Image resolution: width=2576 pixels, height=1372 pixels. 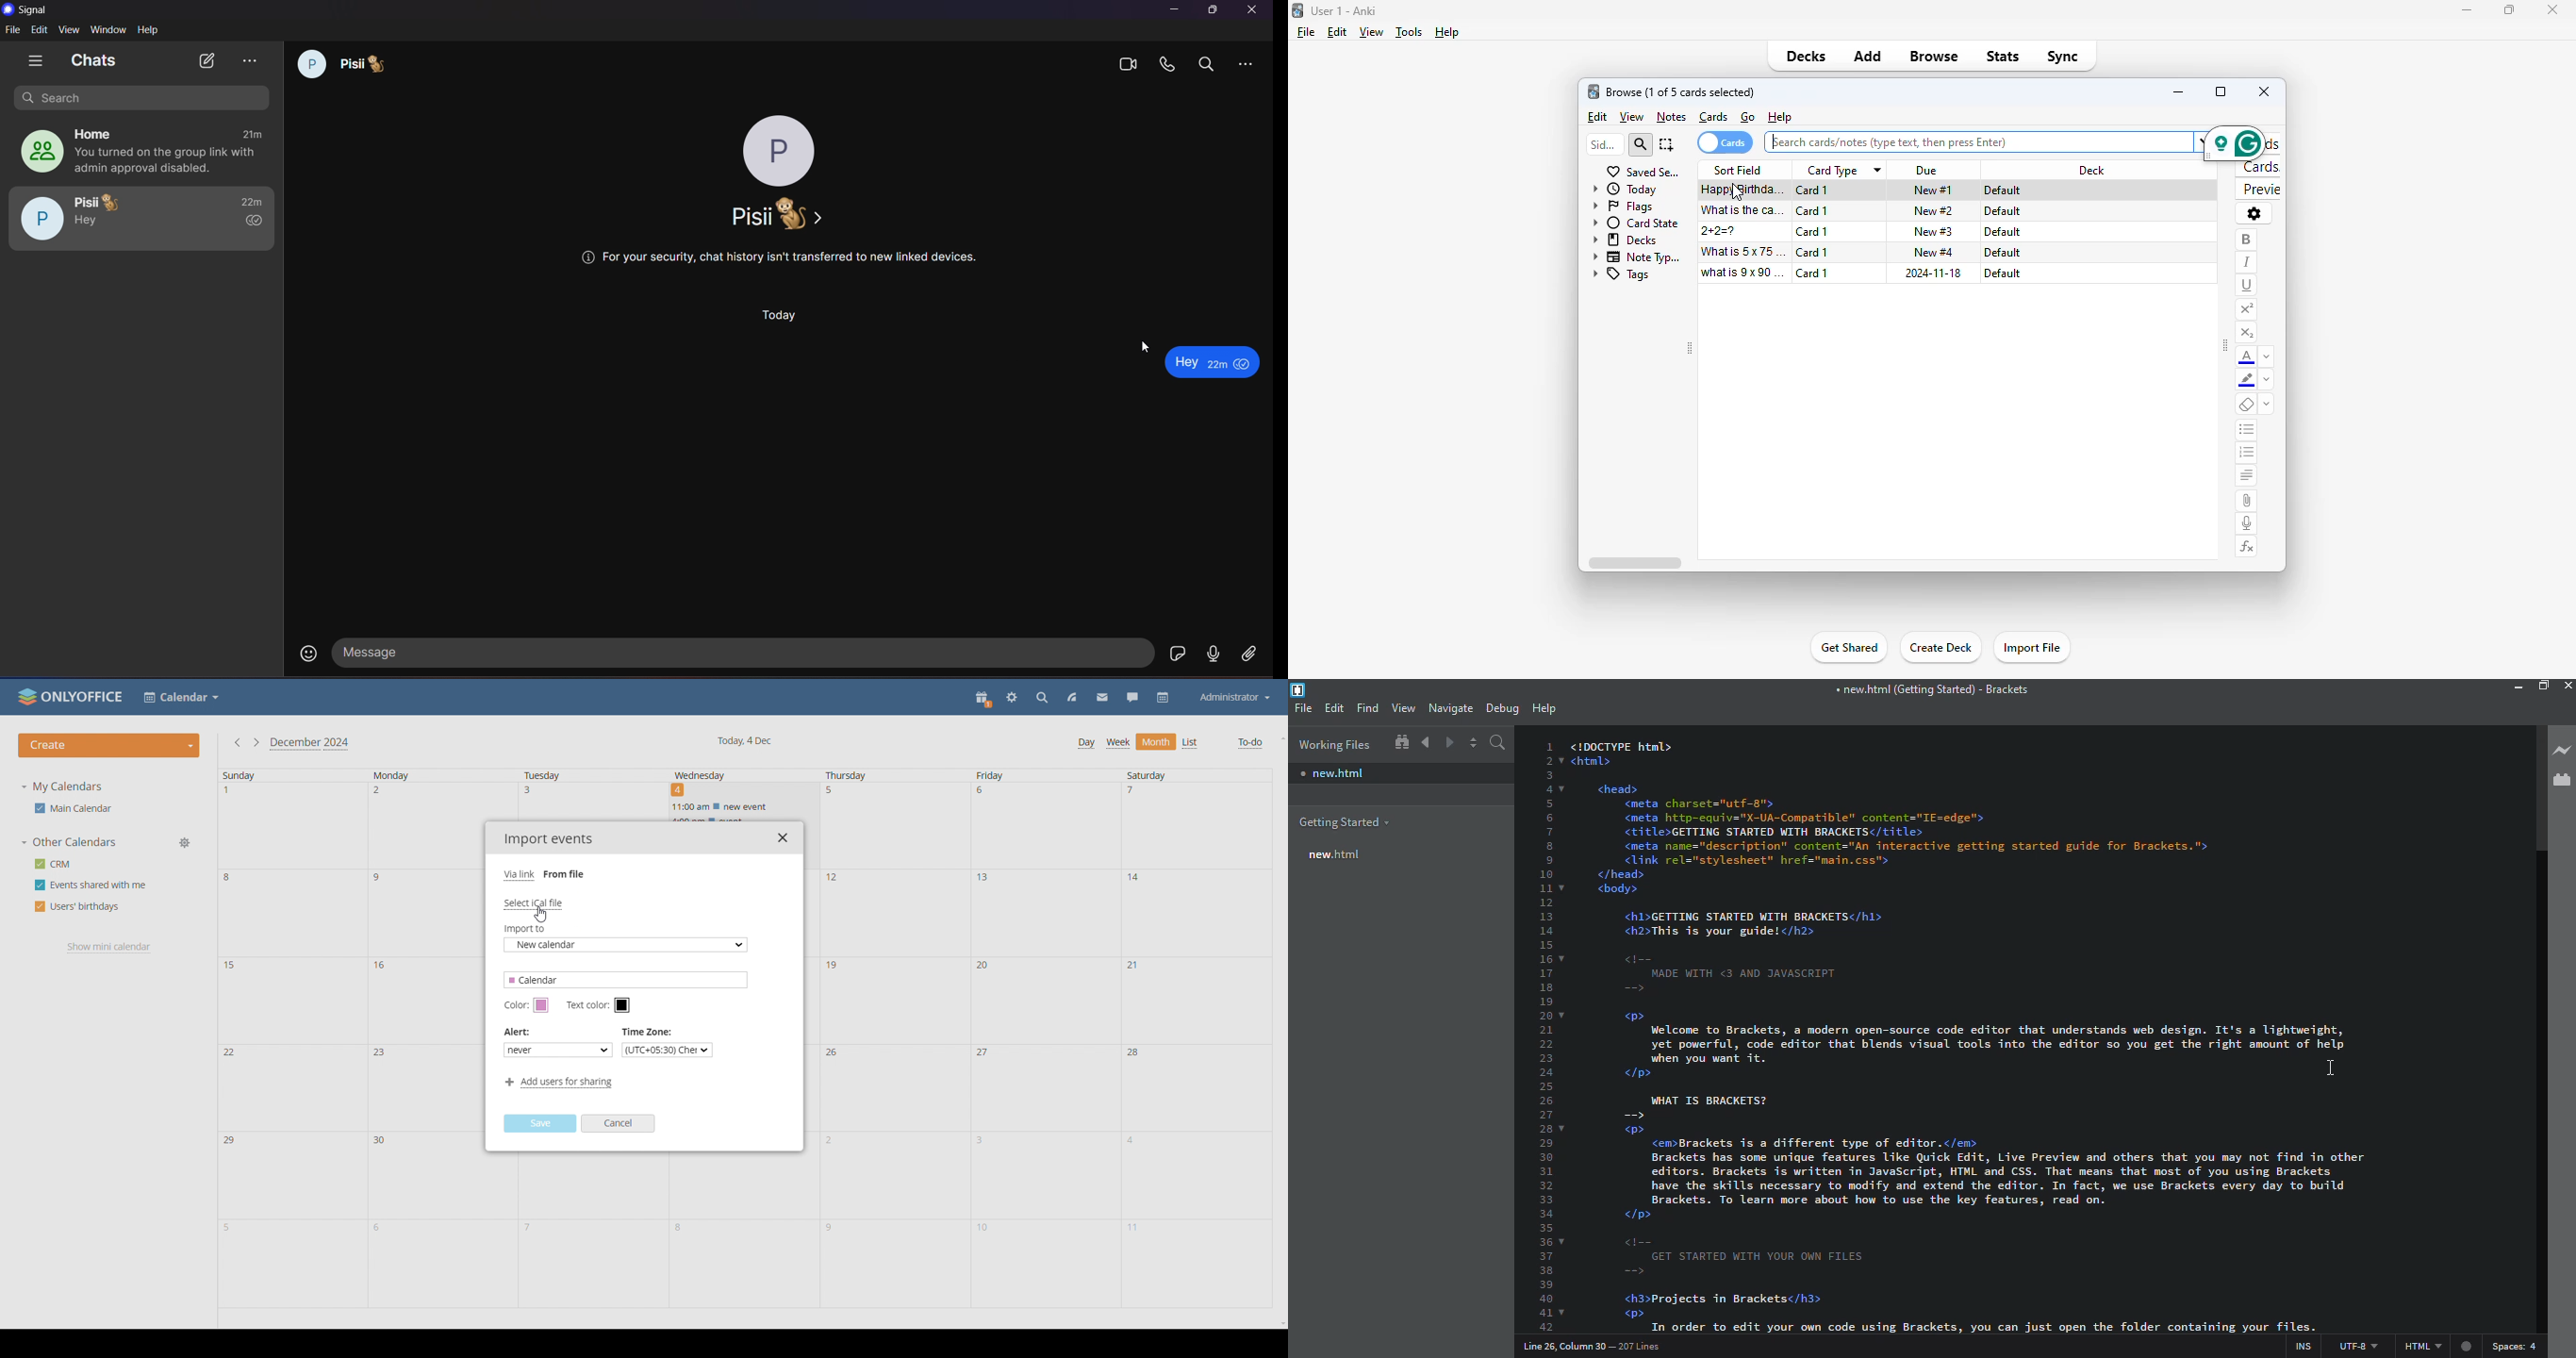 I want to click on text highlighting color, so click(x=2247, y=381).